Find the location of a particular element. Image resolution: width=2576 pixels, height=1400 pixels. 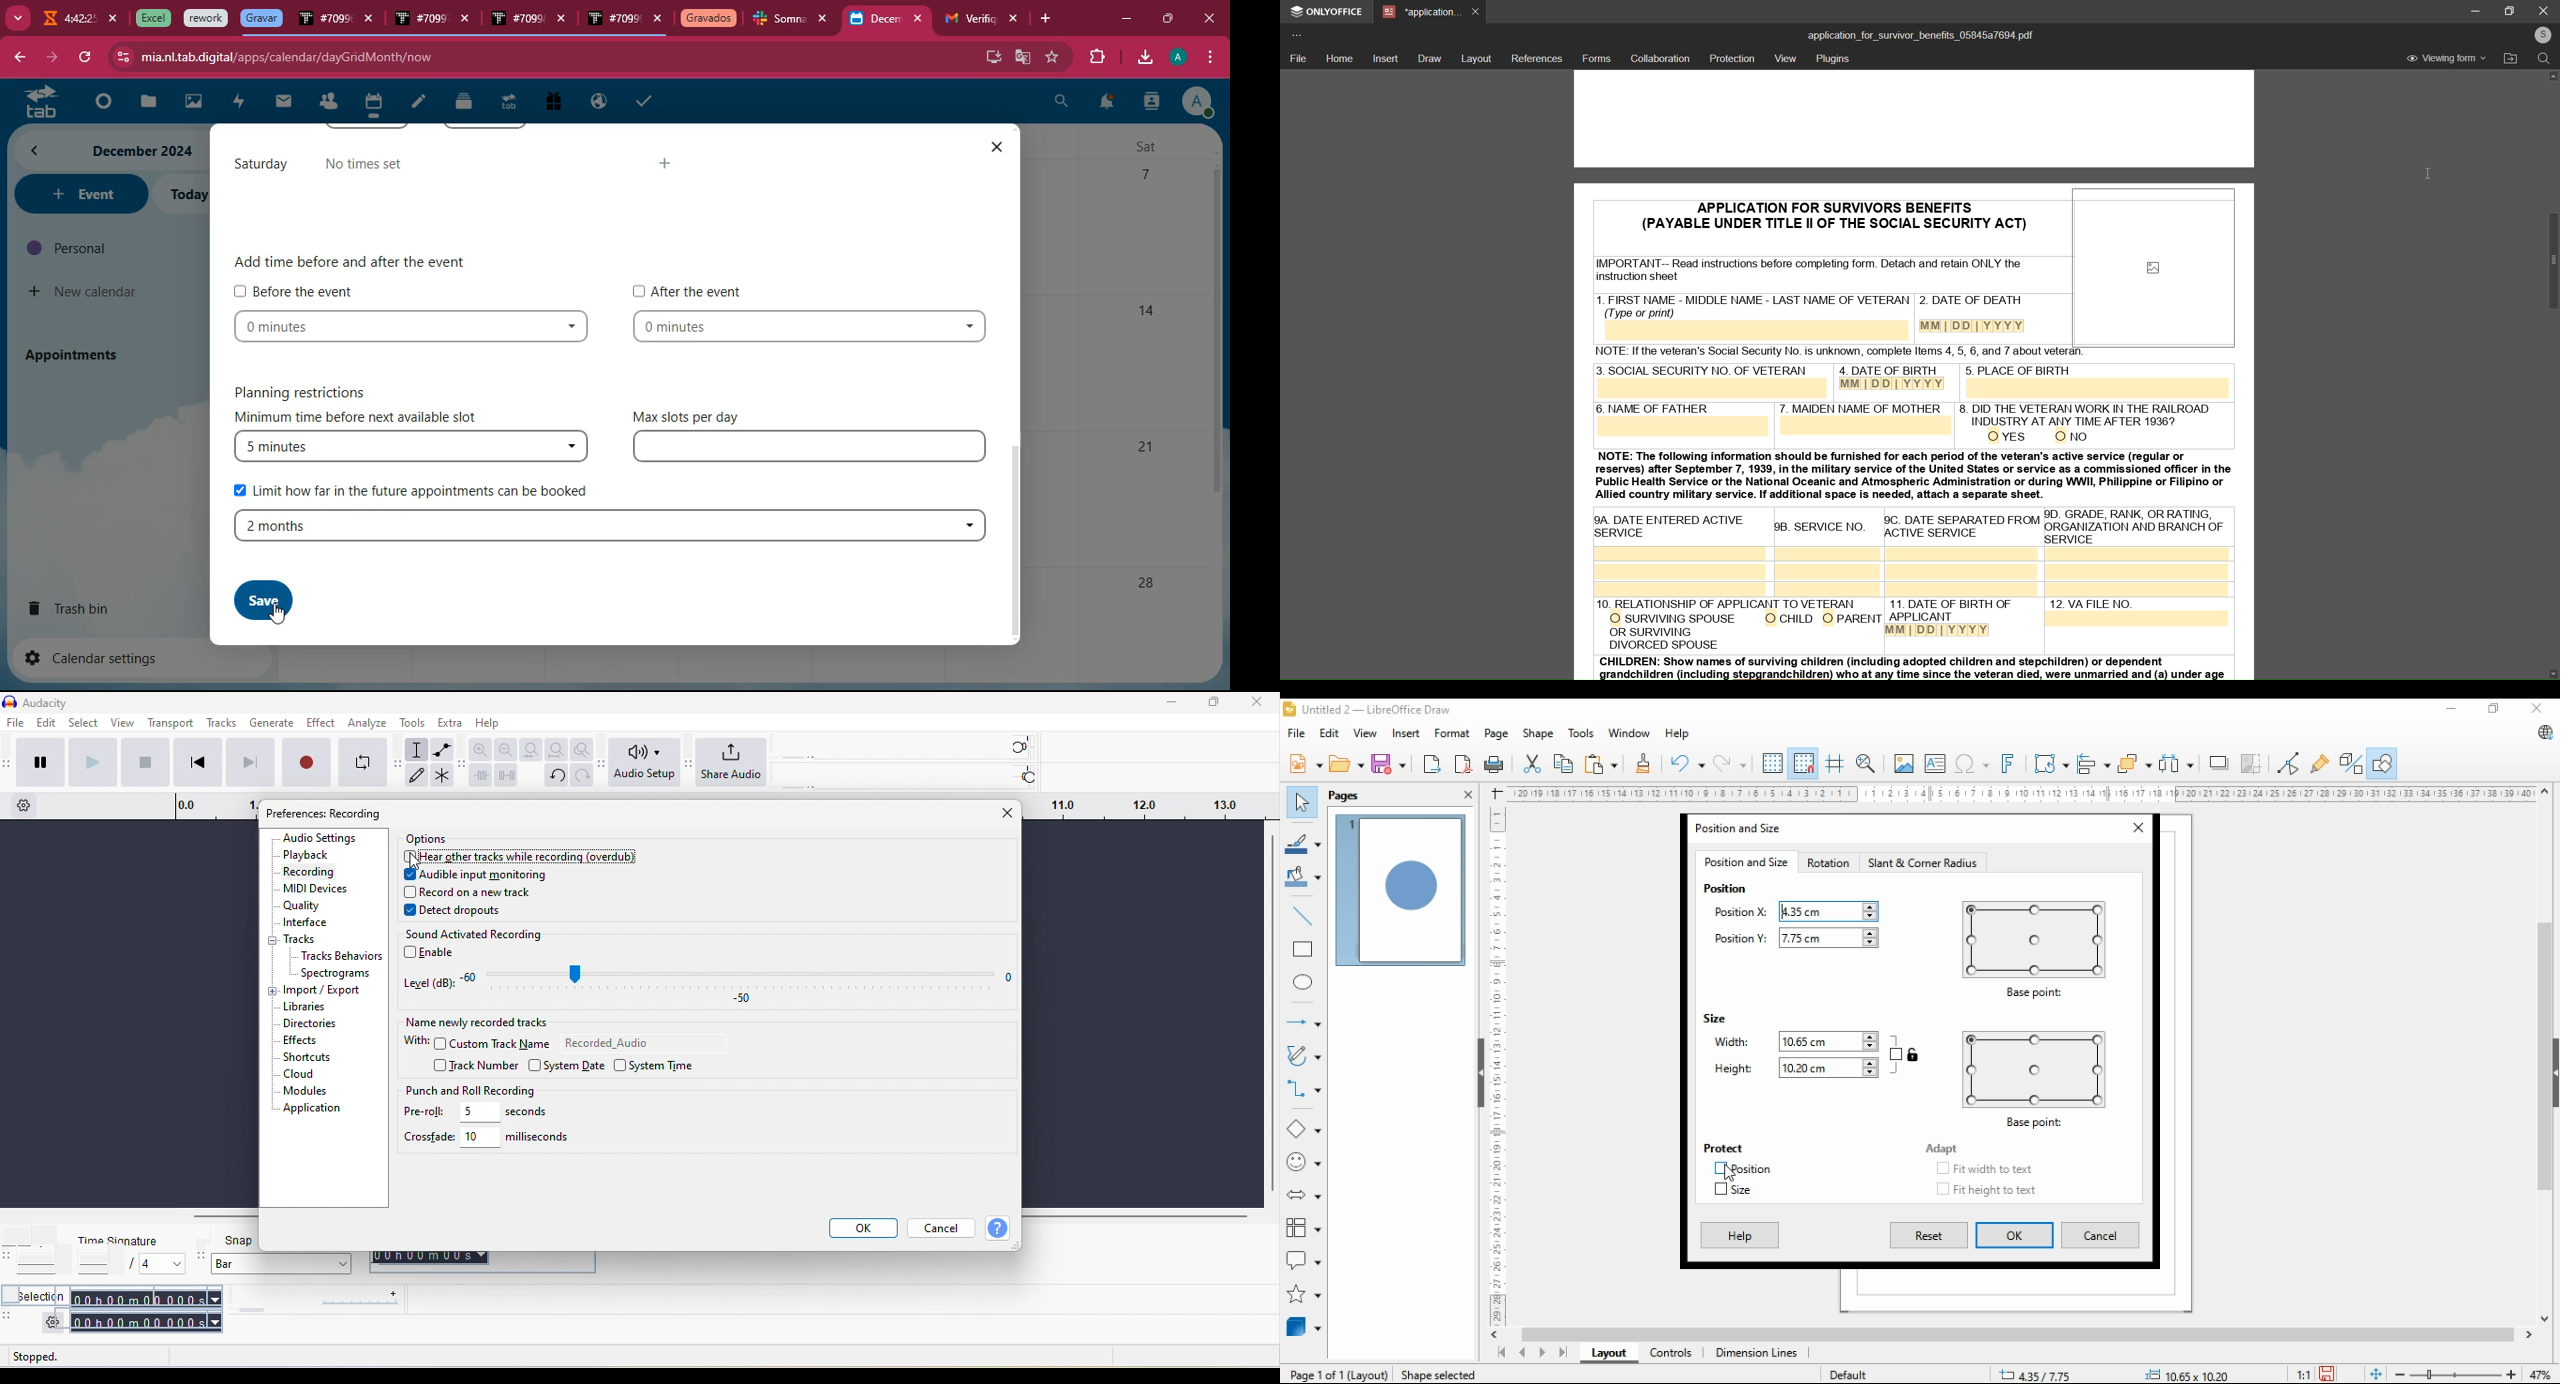

shadow is located at coordinates (2216, 763).